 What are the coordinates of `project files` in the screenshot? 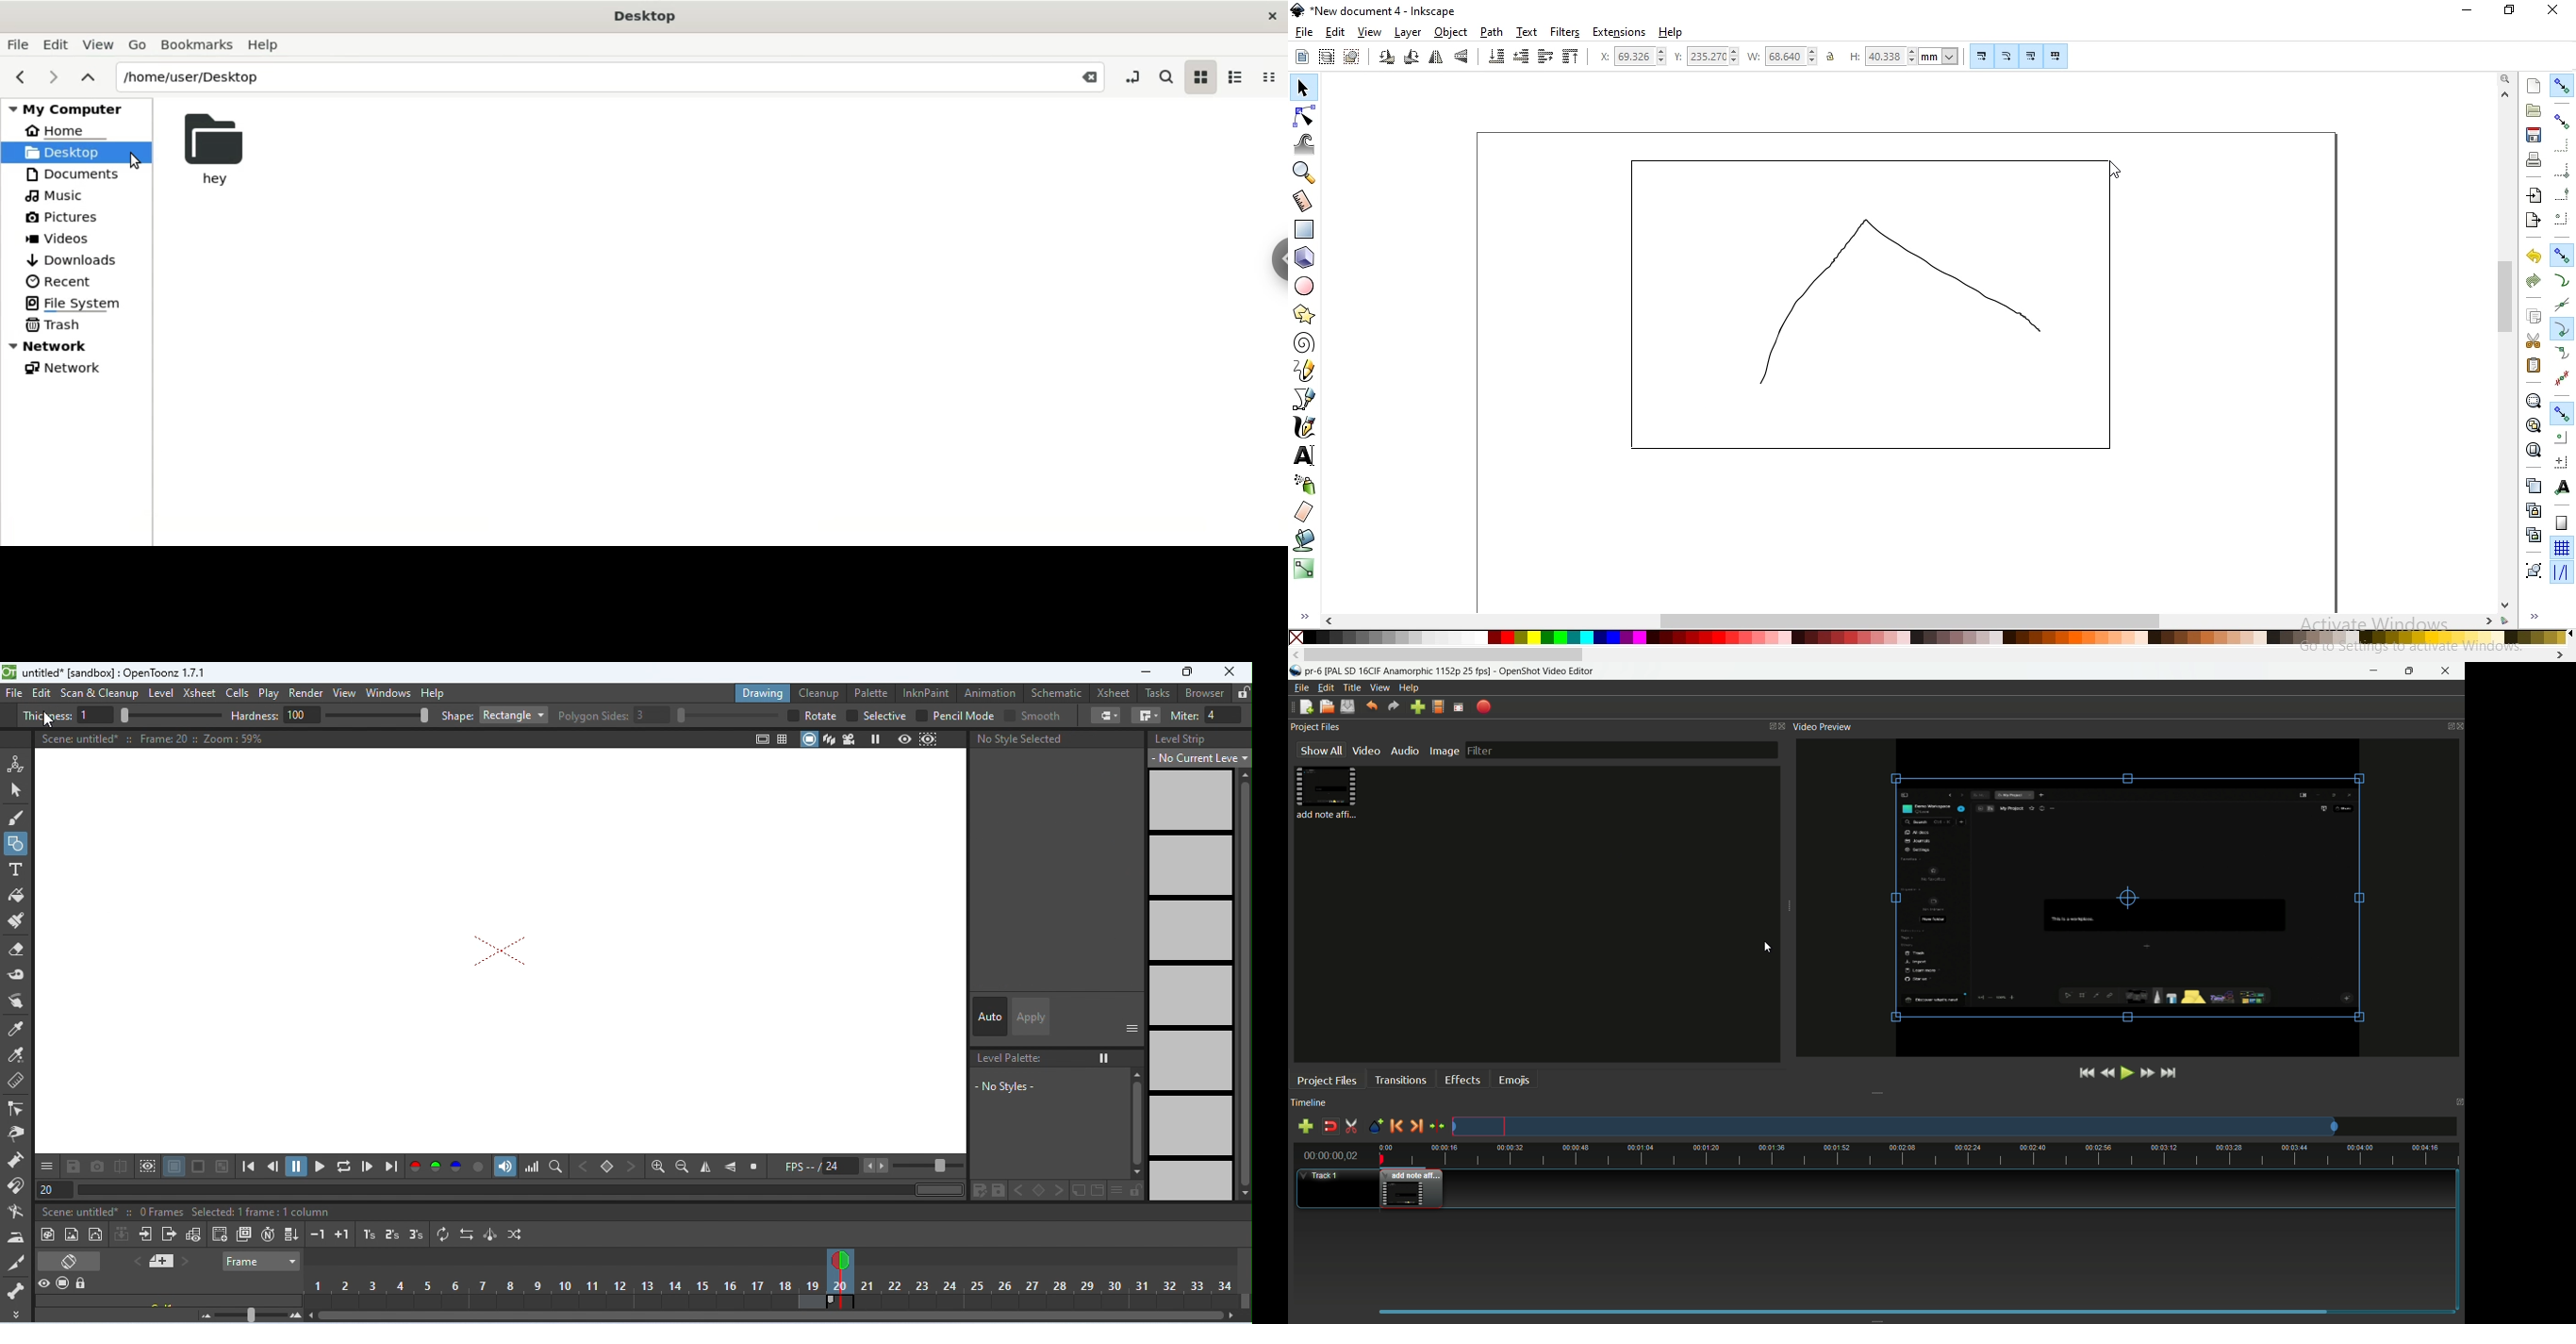 It's located at (1316, 726).